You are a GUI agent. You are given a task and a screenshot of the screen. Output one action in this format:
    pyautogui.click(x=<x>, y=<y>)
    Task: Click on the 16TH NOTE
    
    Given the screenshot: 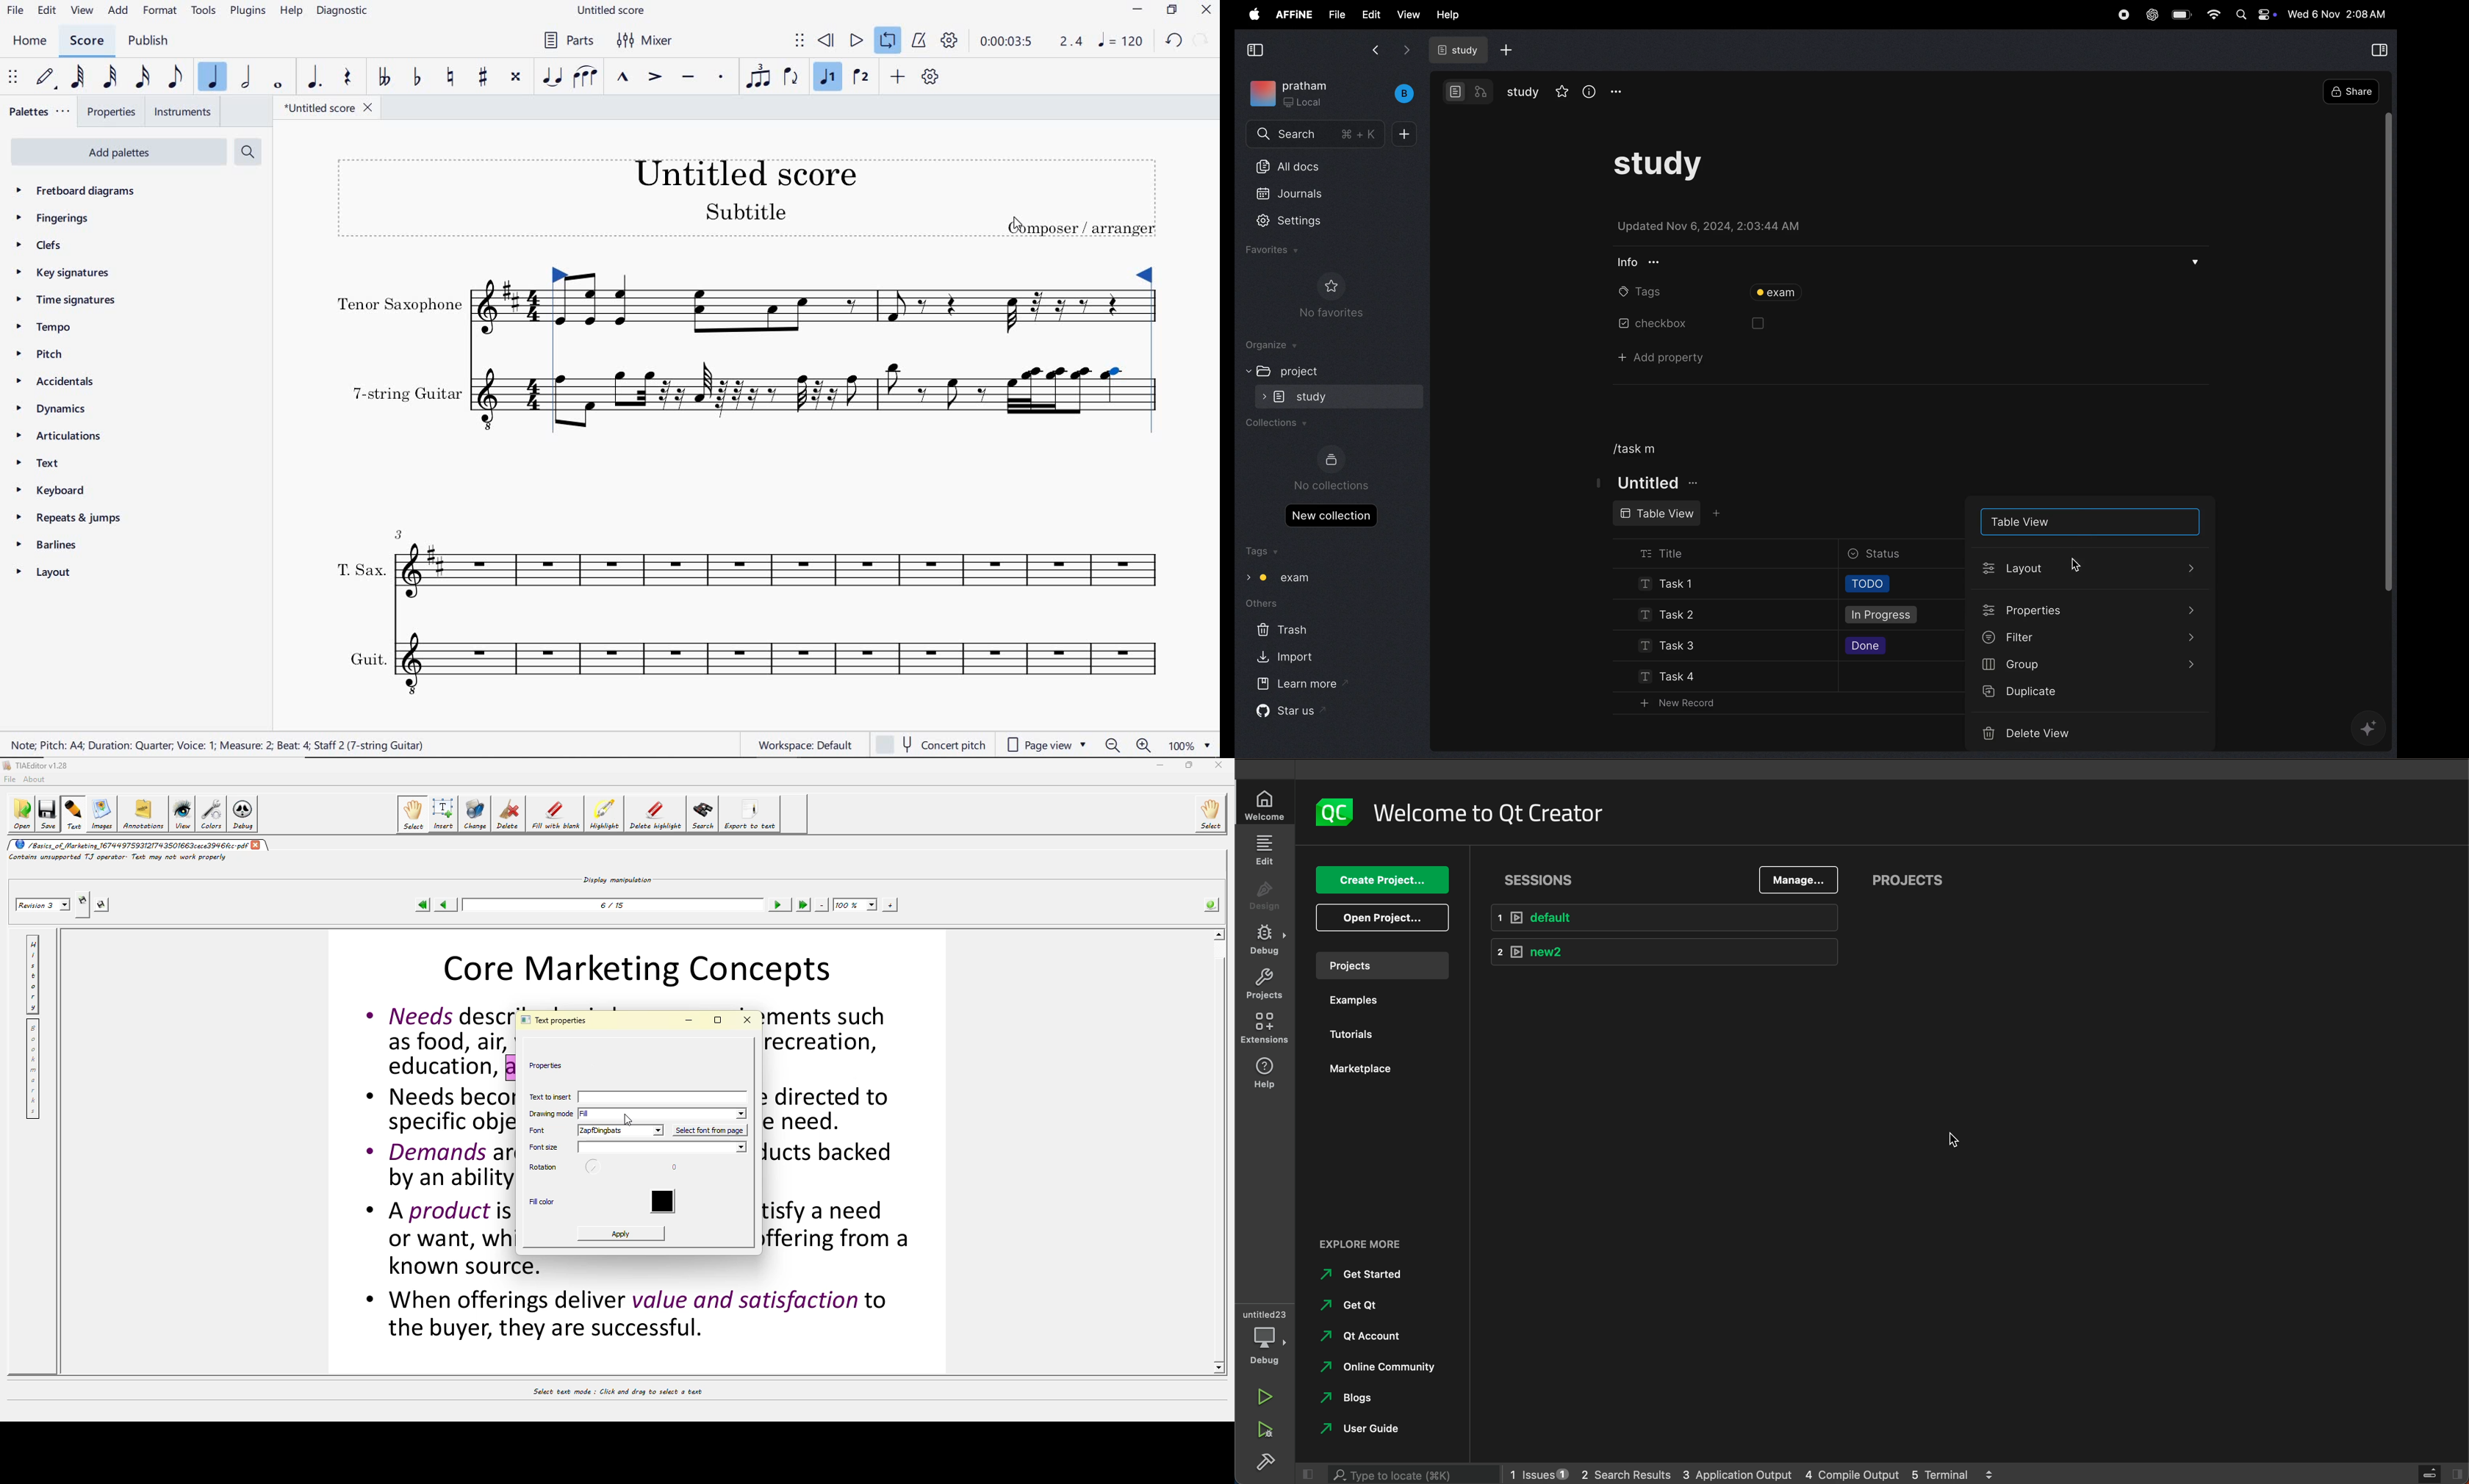 What is the action you would take?
    pyautogui.click(x=140, y=77)
    